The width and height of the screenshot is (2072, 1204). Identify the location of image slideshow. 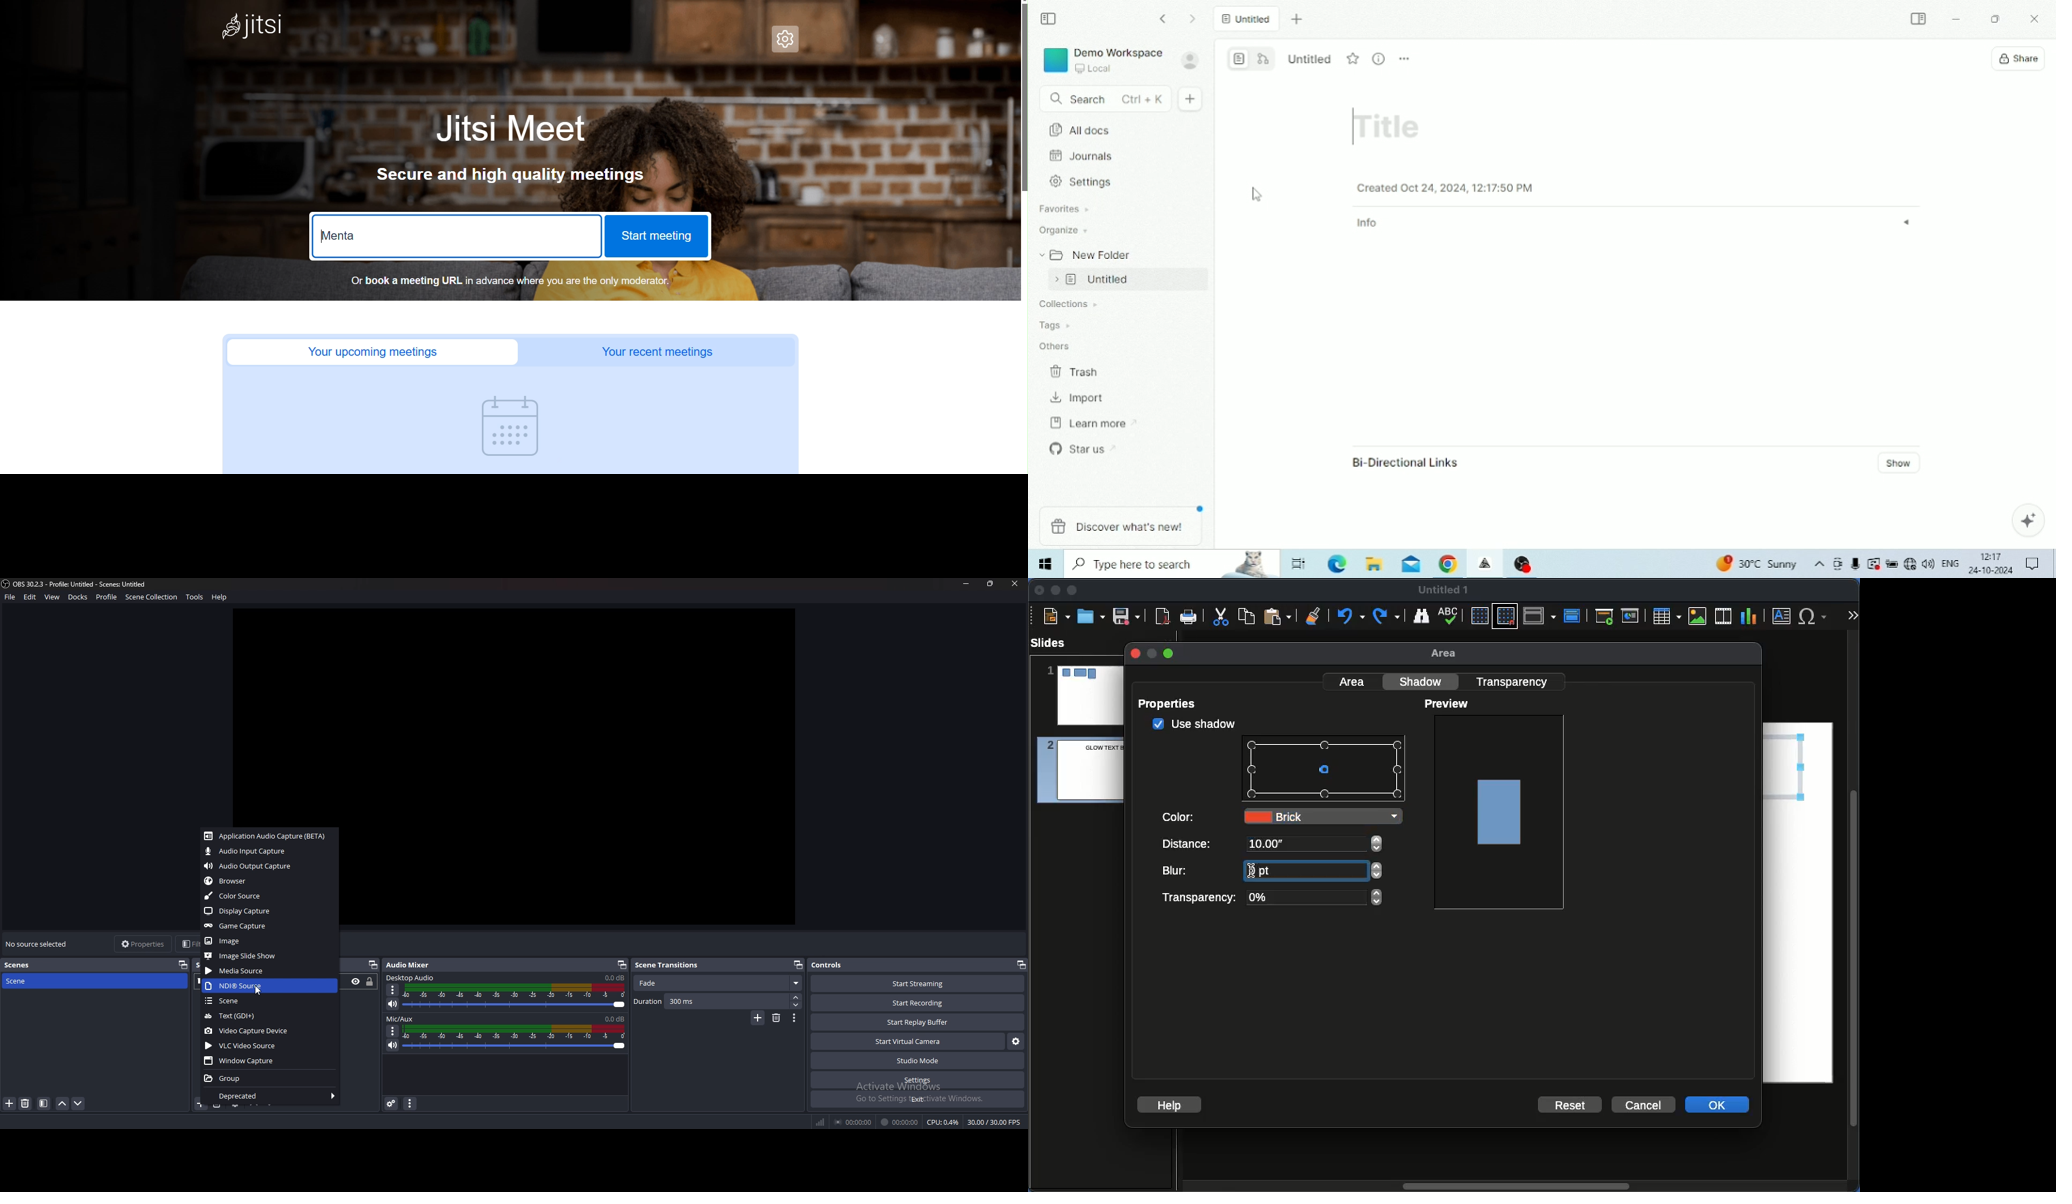
(268, 956).